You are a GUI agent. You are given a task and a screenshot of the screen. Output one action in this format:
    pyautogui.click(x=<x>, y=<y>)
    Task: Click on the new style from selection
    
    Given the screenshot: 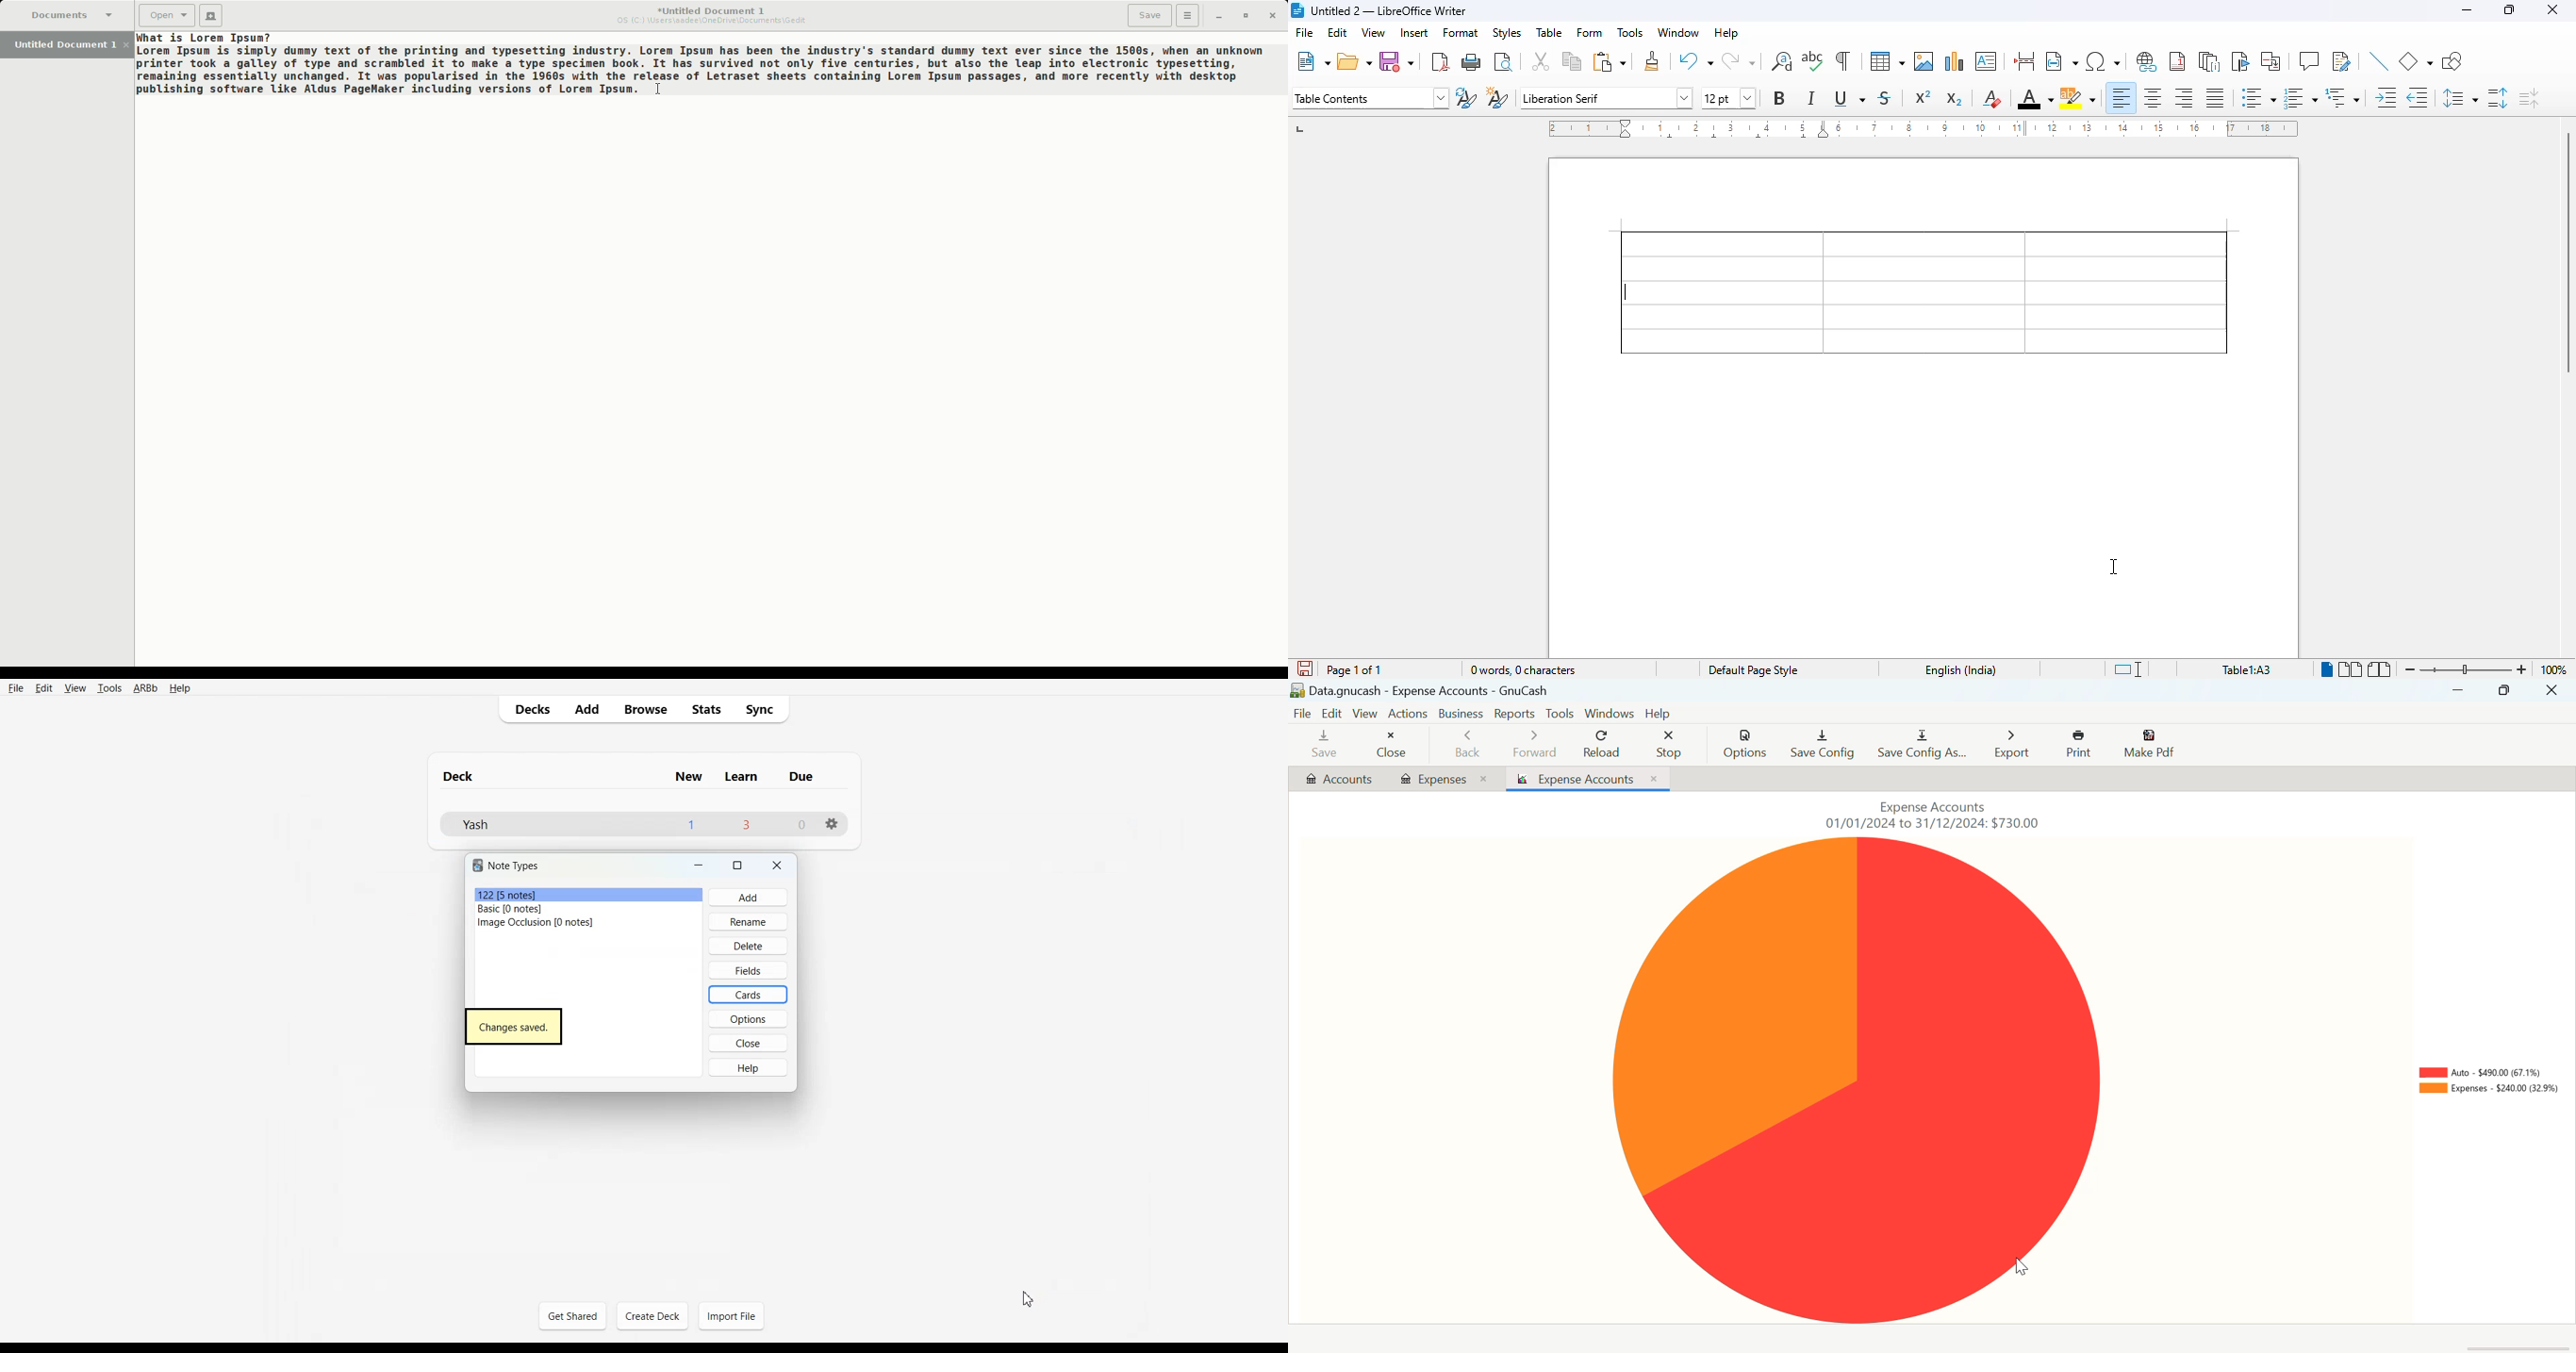 What is the action you would take?
    pyautogui.click(x=1496, y=97)
    